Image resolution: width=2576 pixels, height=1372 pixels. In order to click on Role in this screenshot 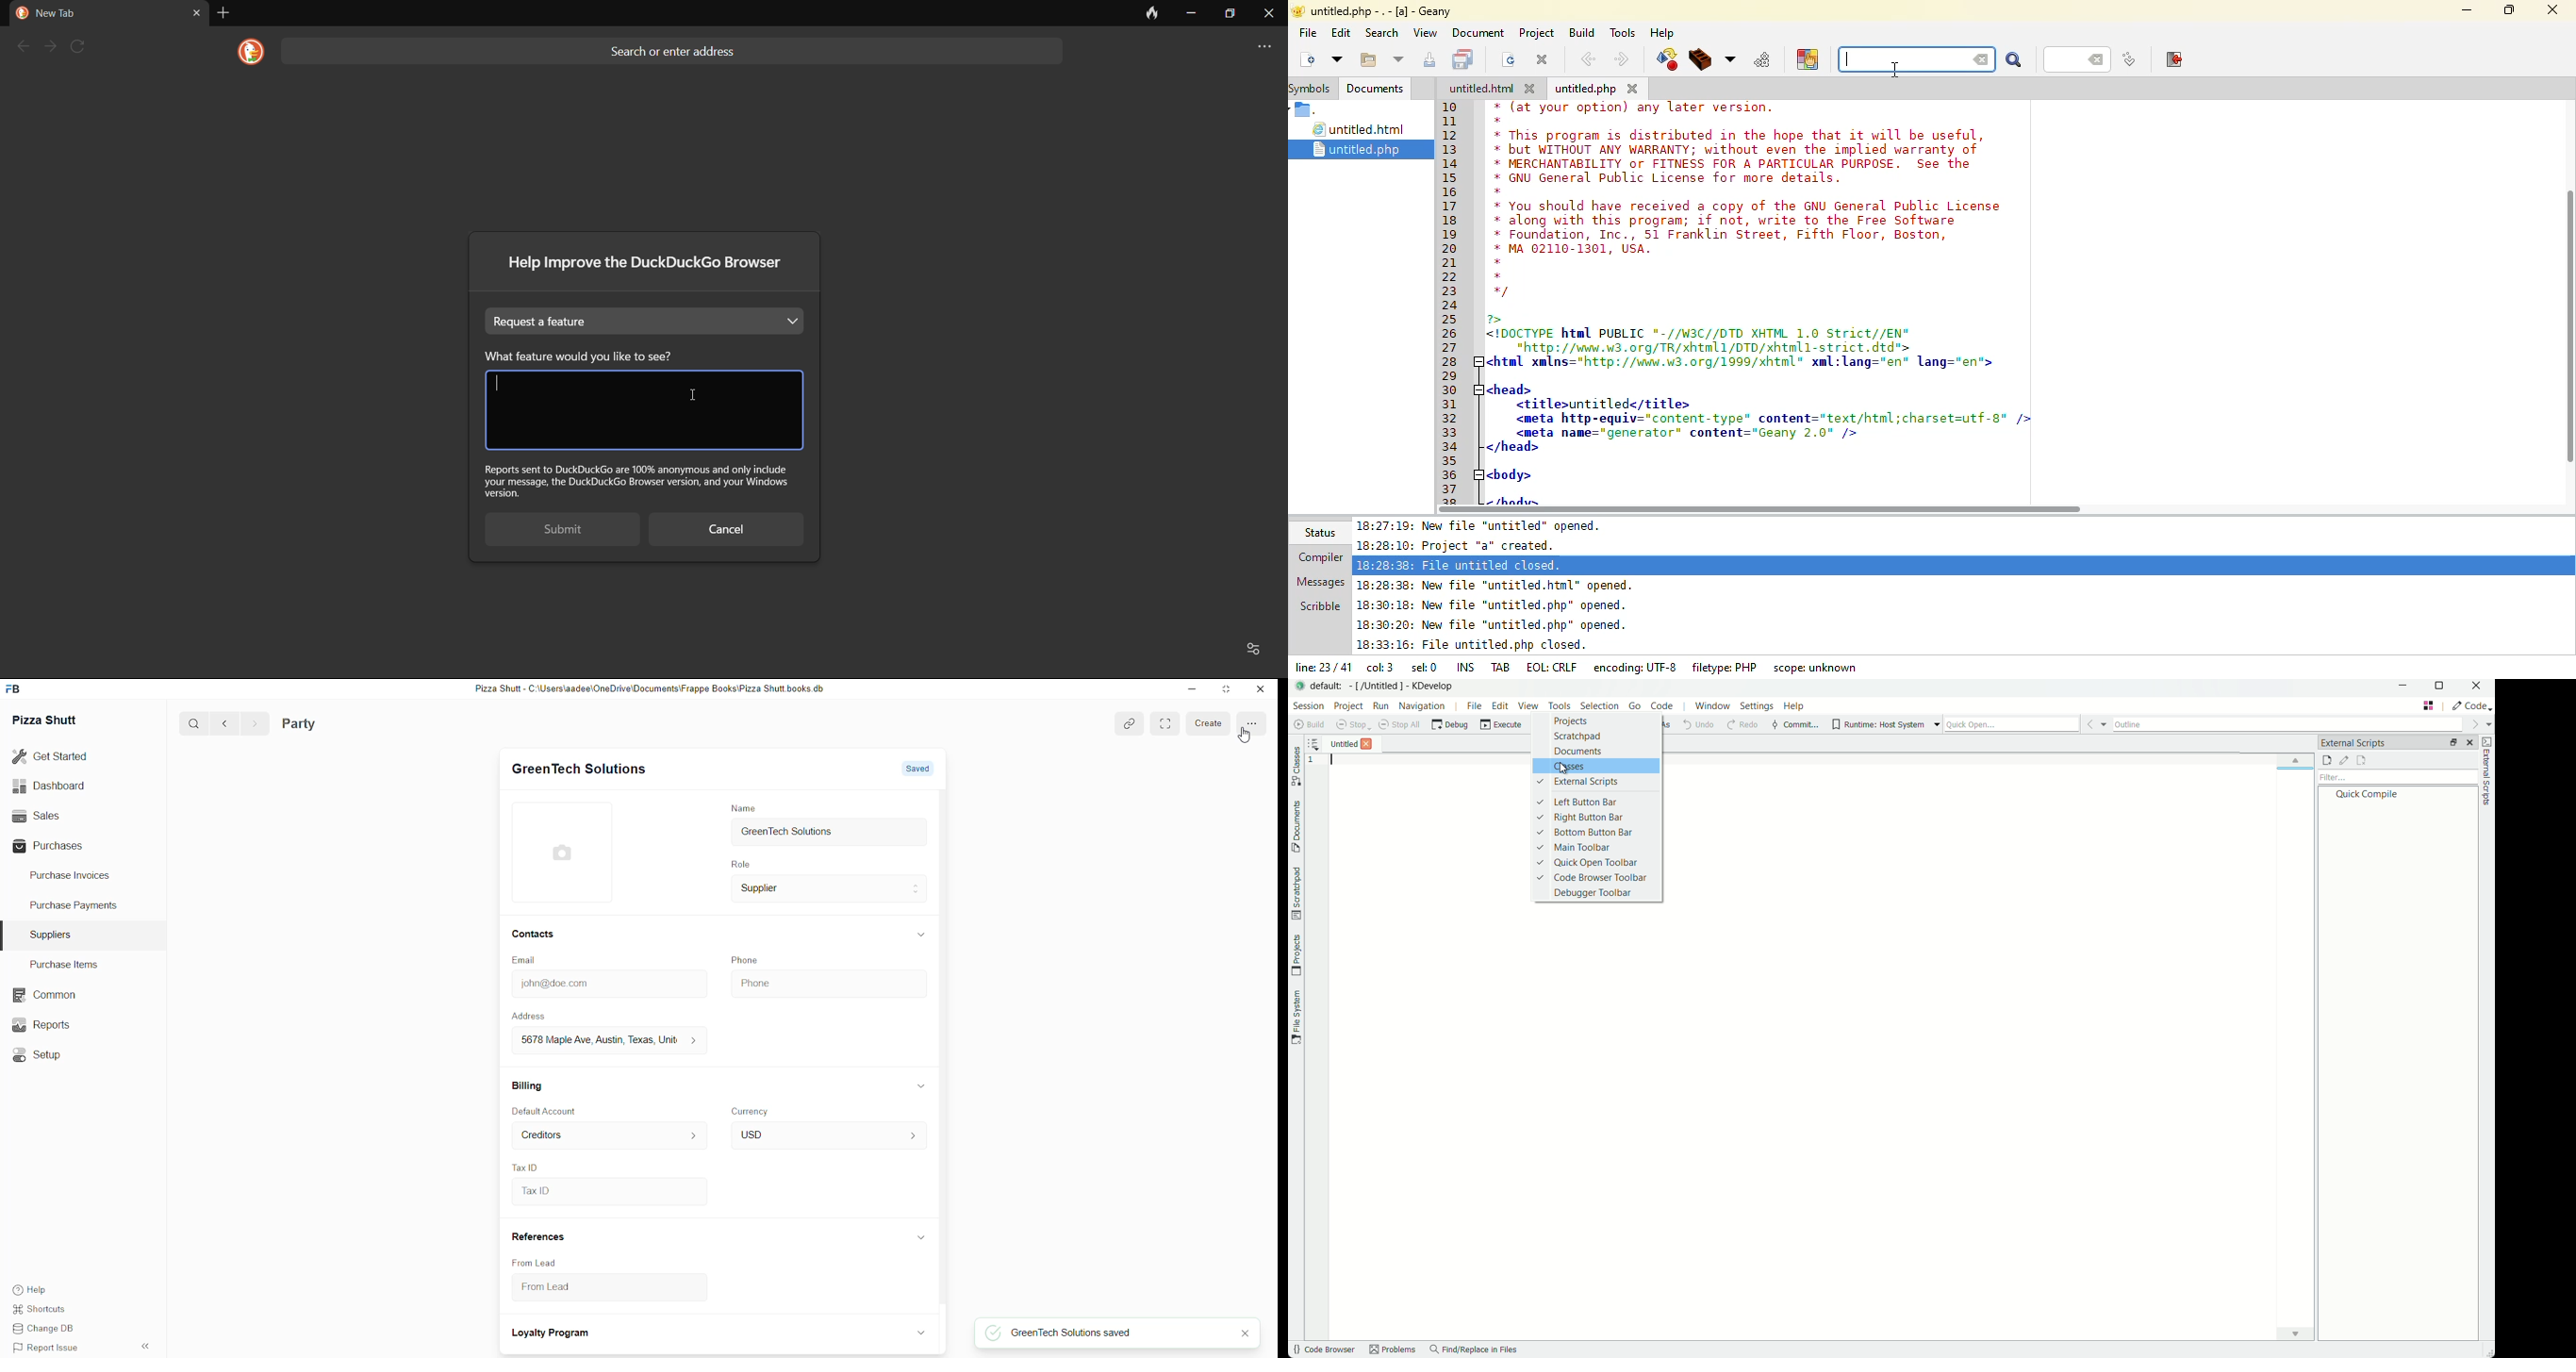, I will do `click(739, 865)`.